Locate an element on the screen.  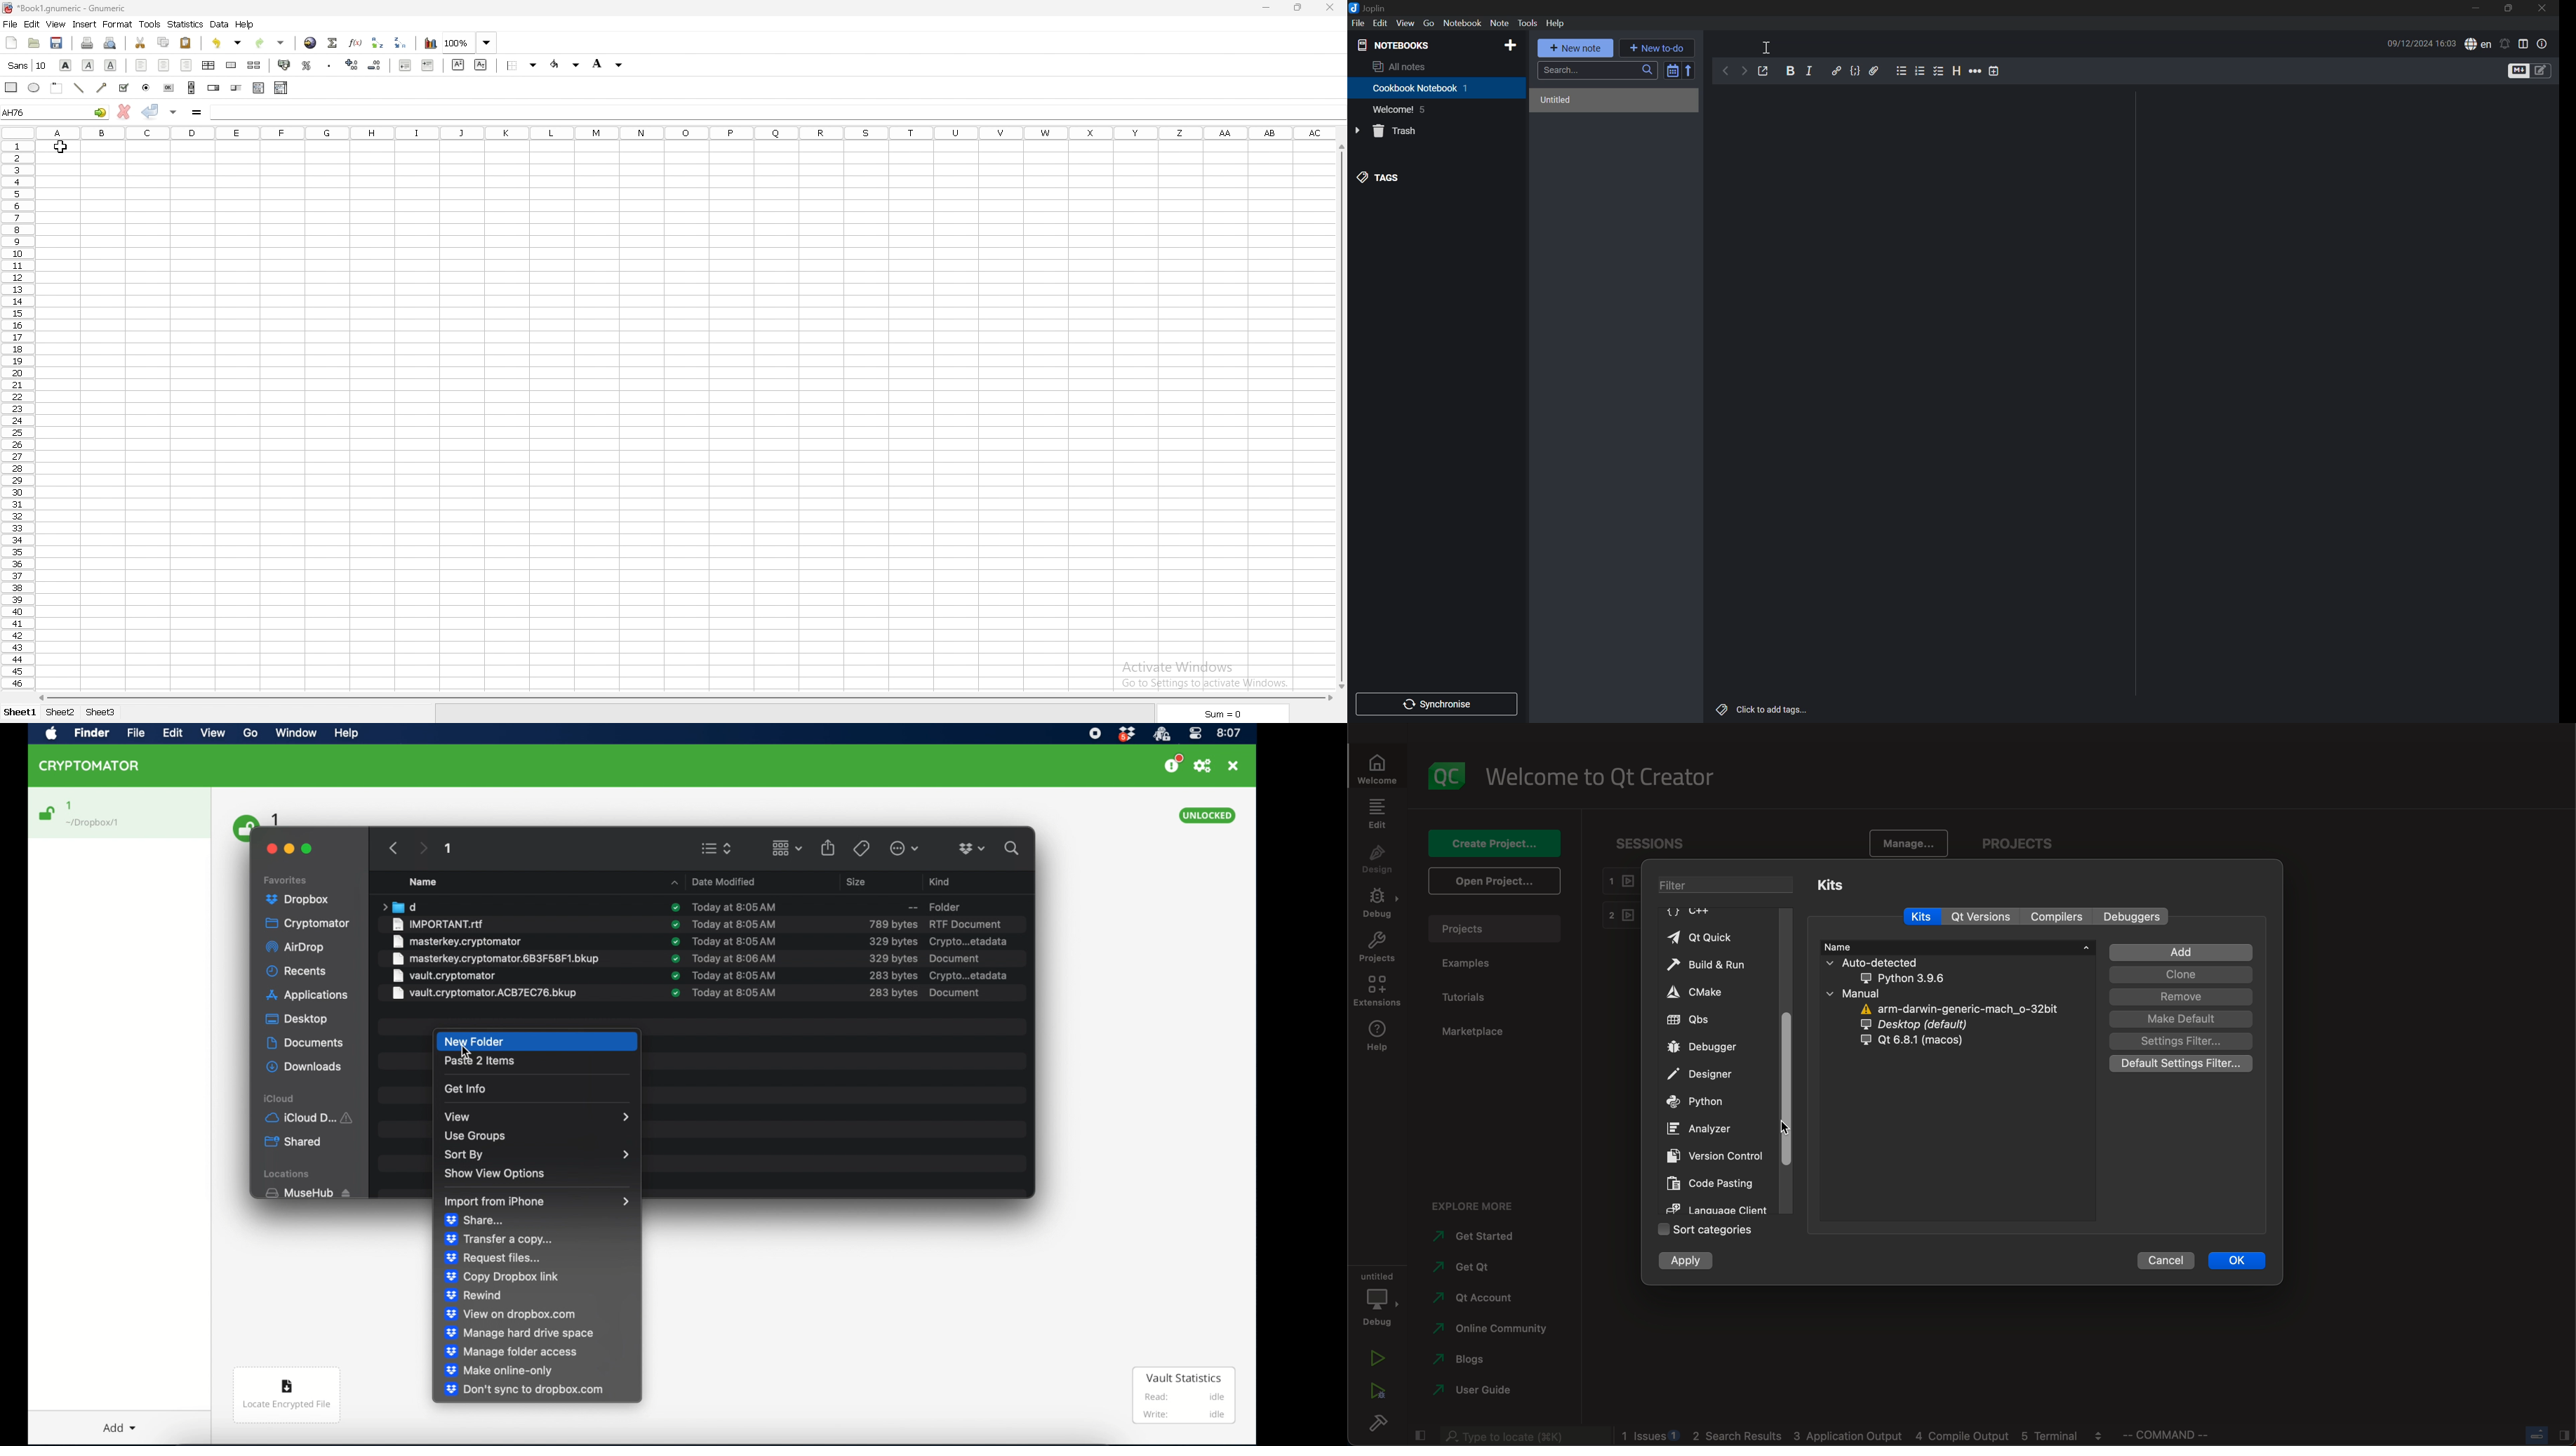
cancel change is located at coordinates (125, 112).